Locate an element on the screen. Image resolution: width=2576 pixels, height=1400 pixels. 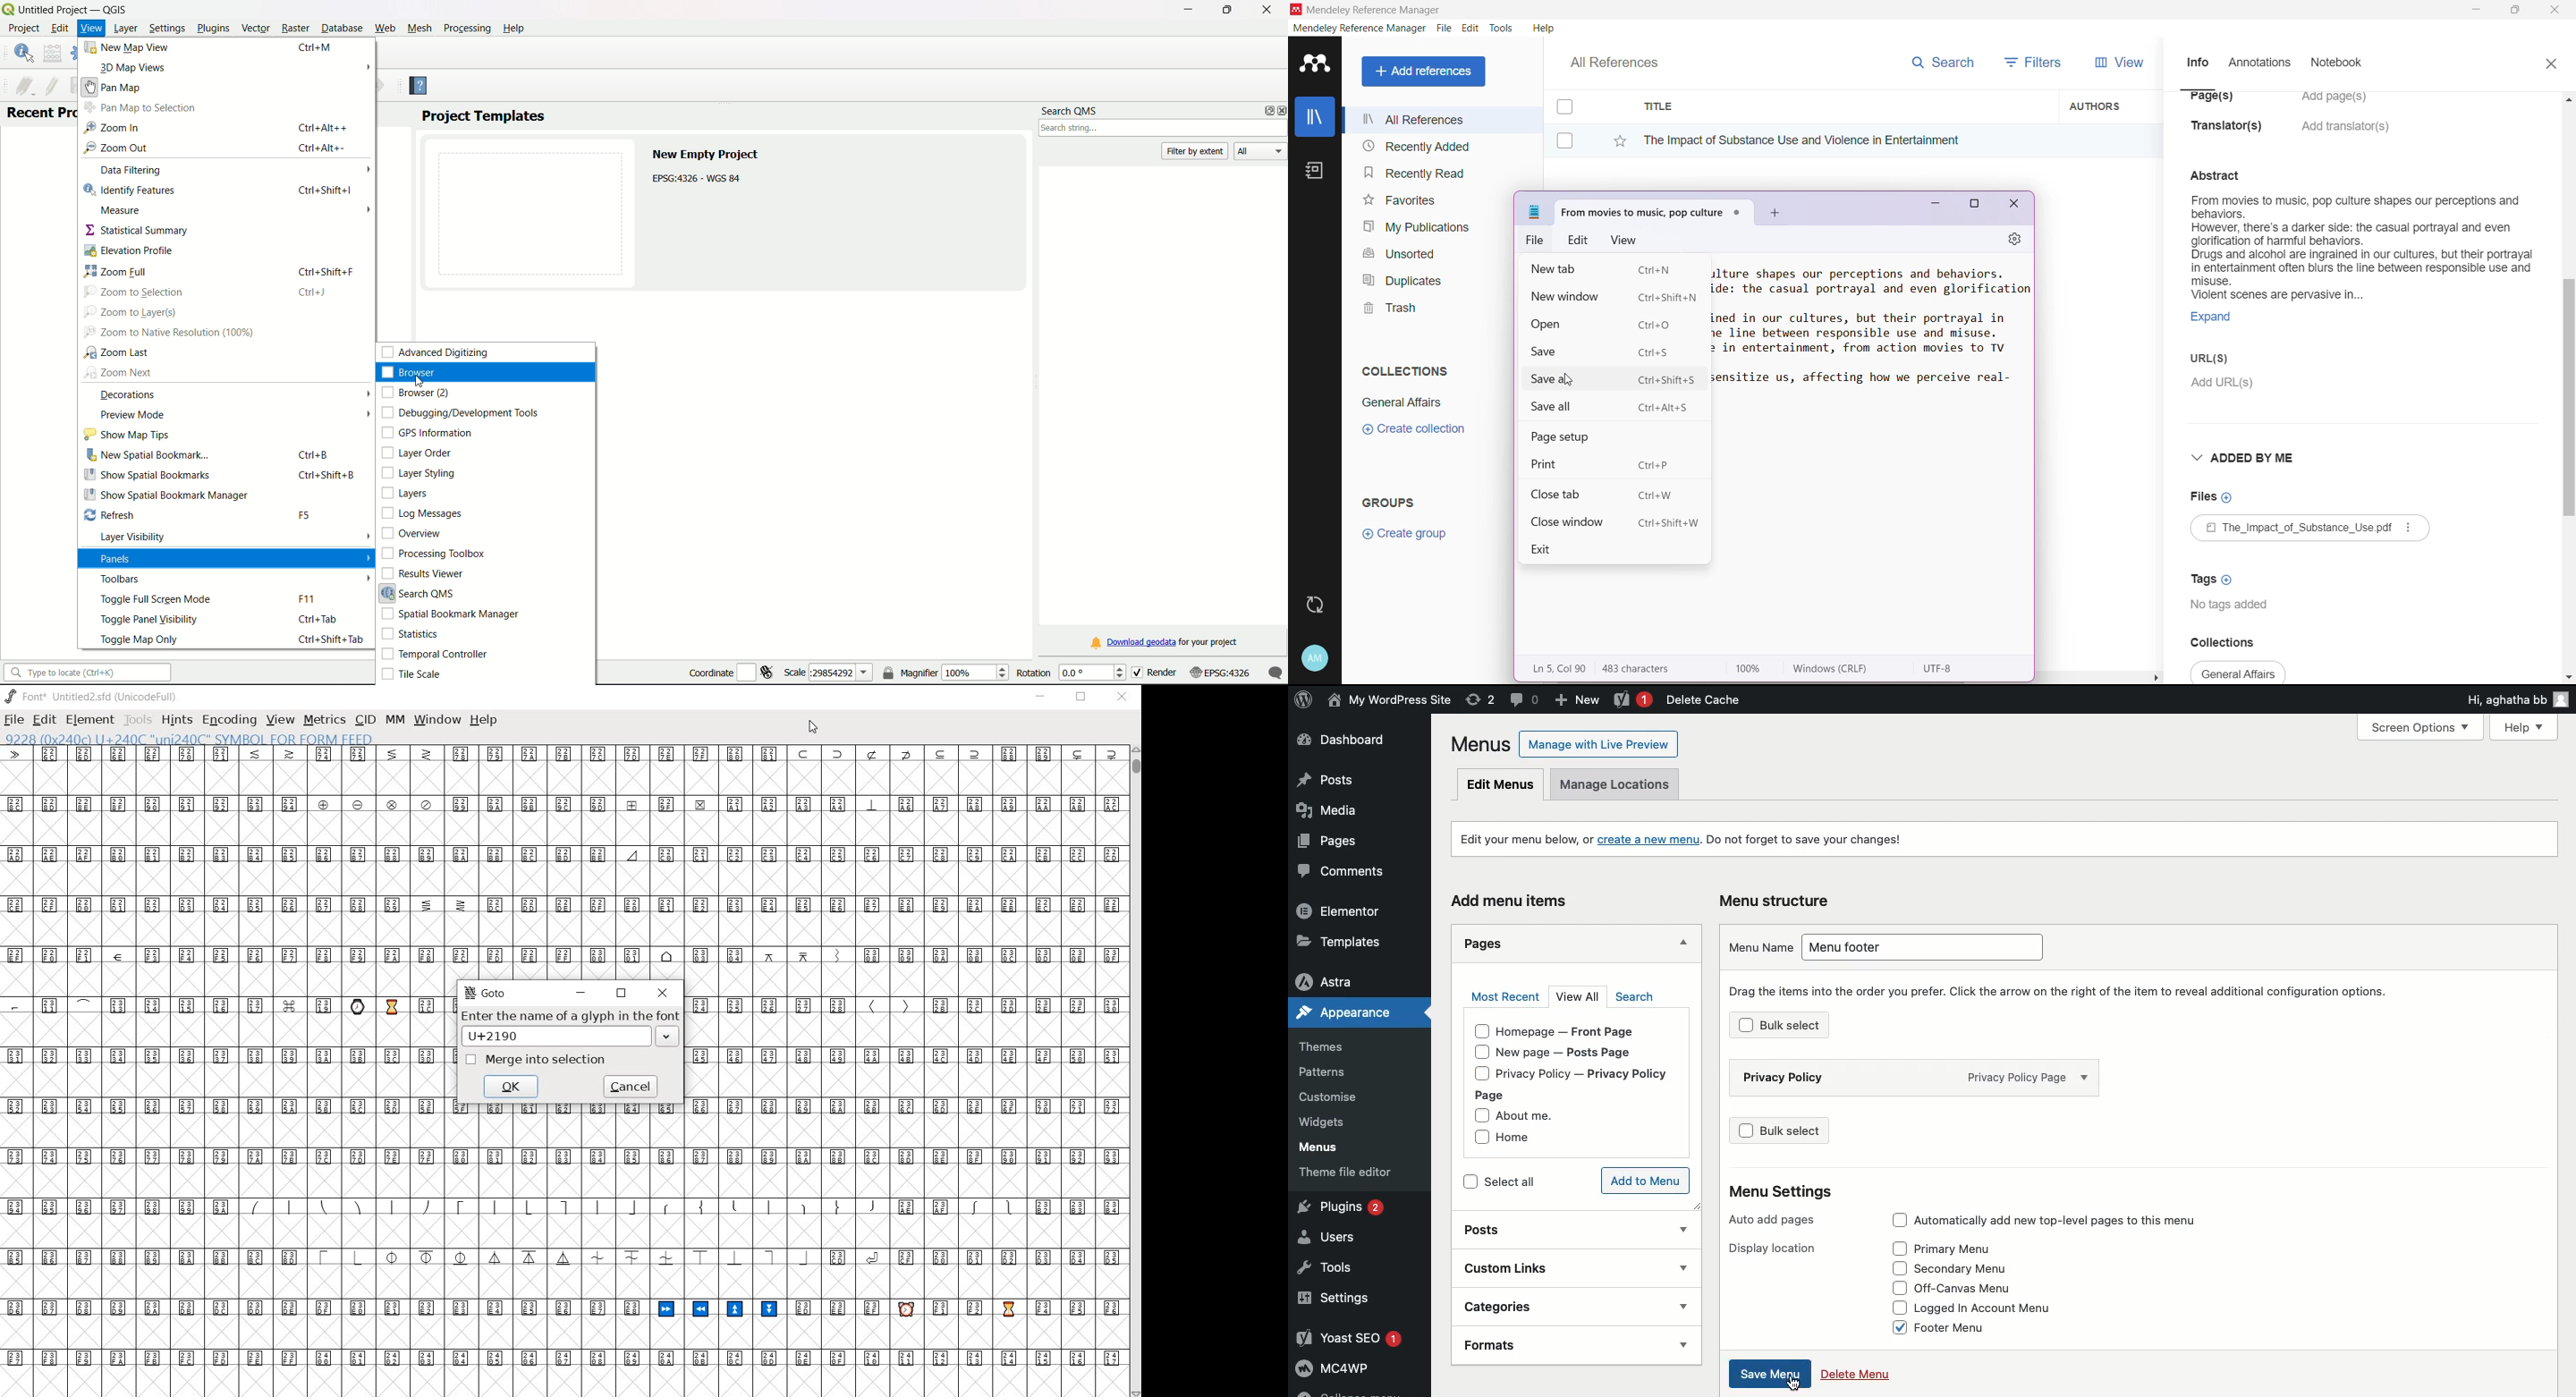
Settings is located at coordinates (2009, 240).